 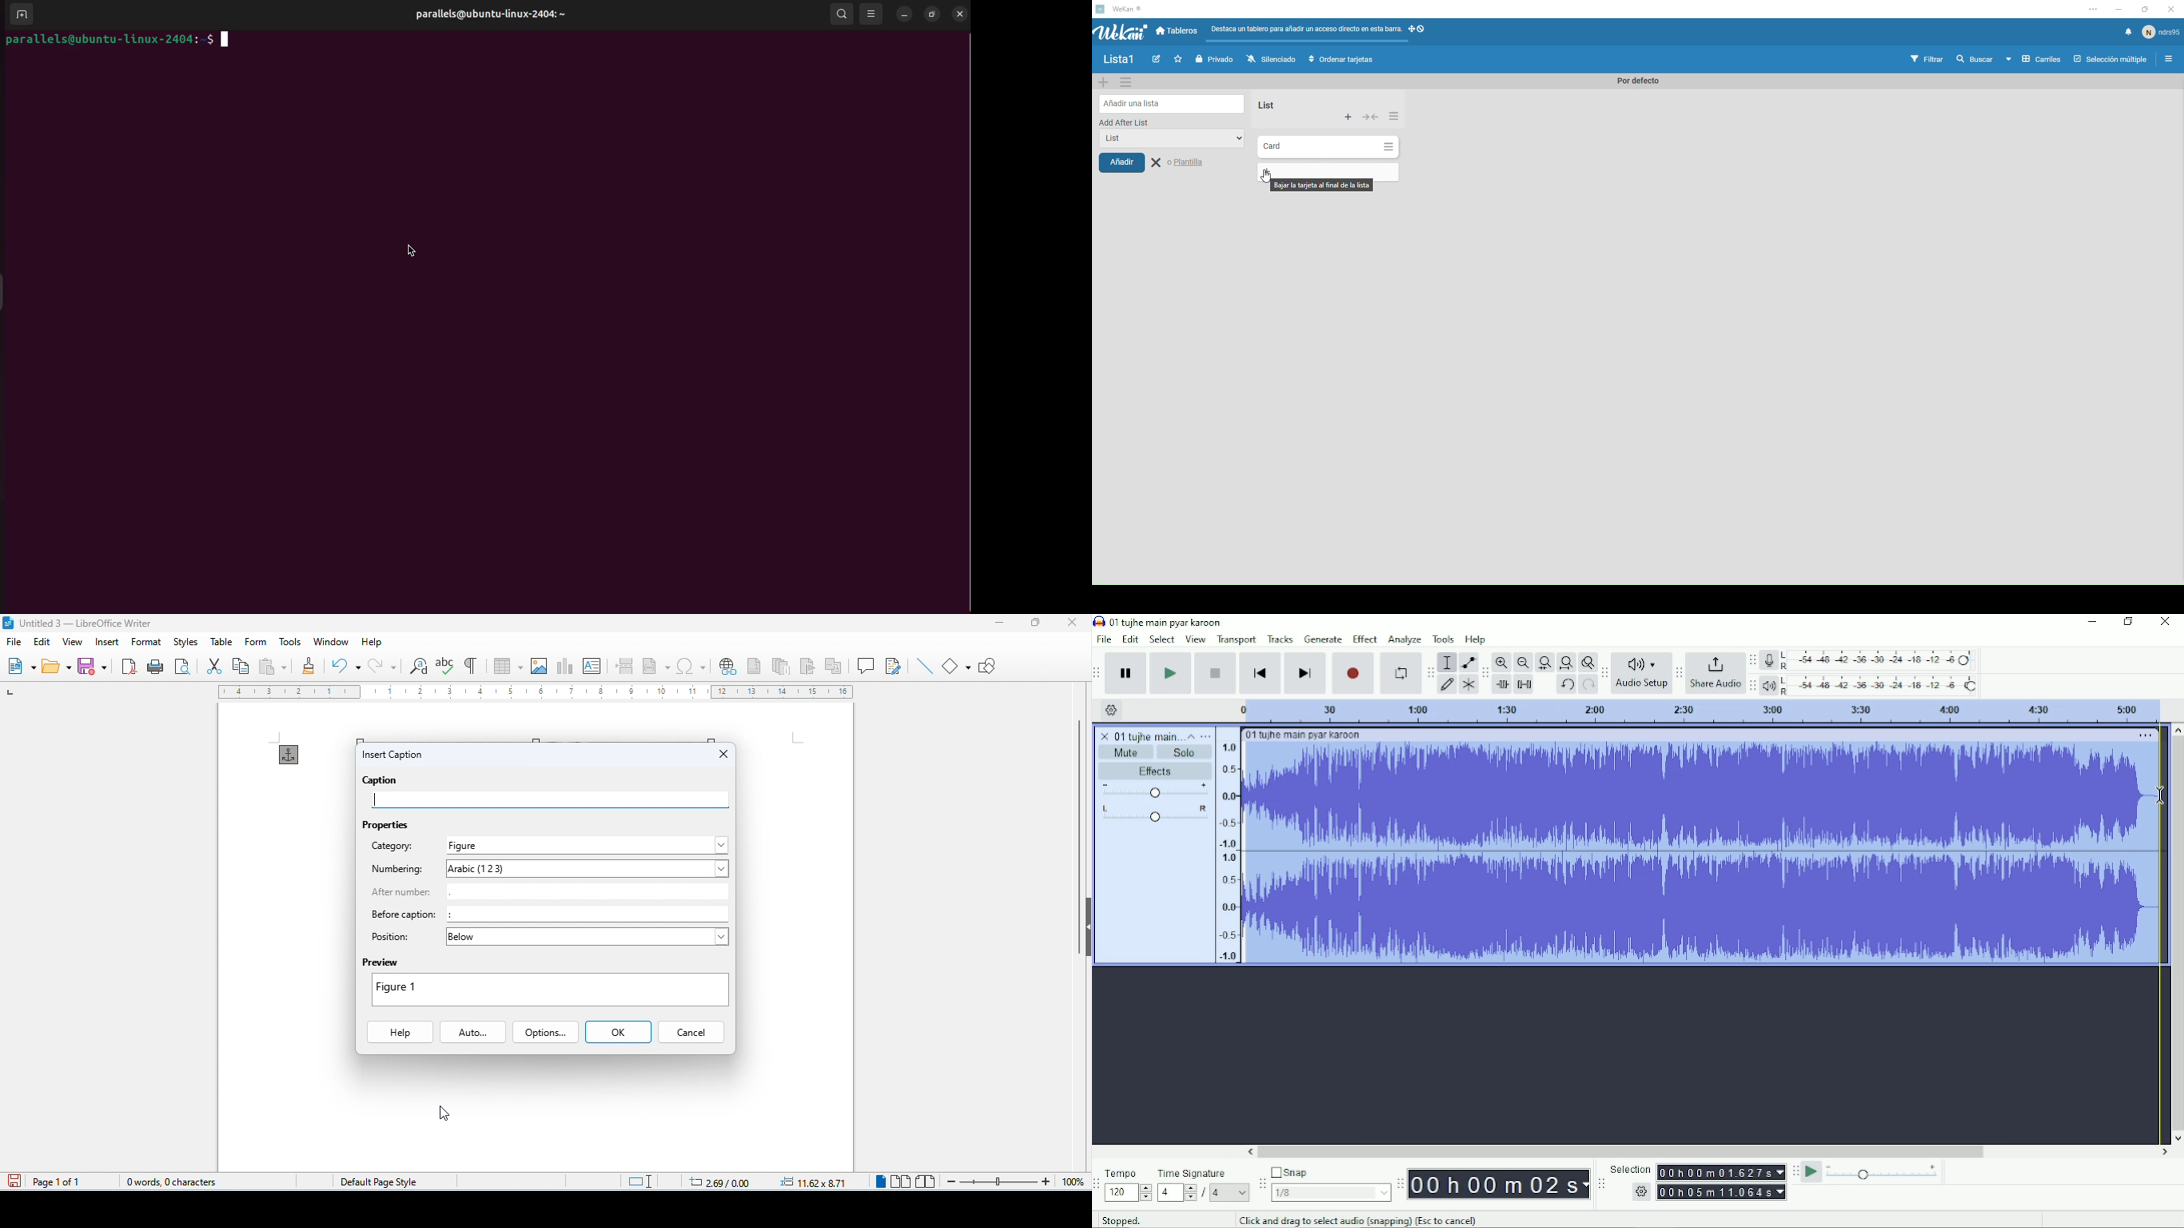 I want to click on ruler, so click(x=536, y=692).